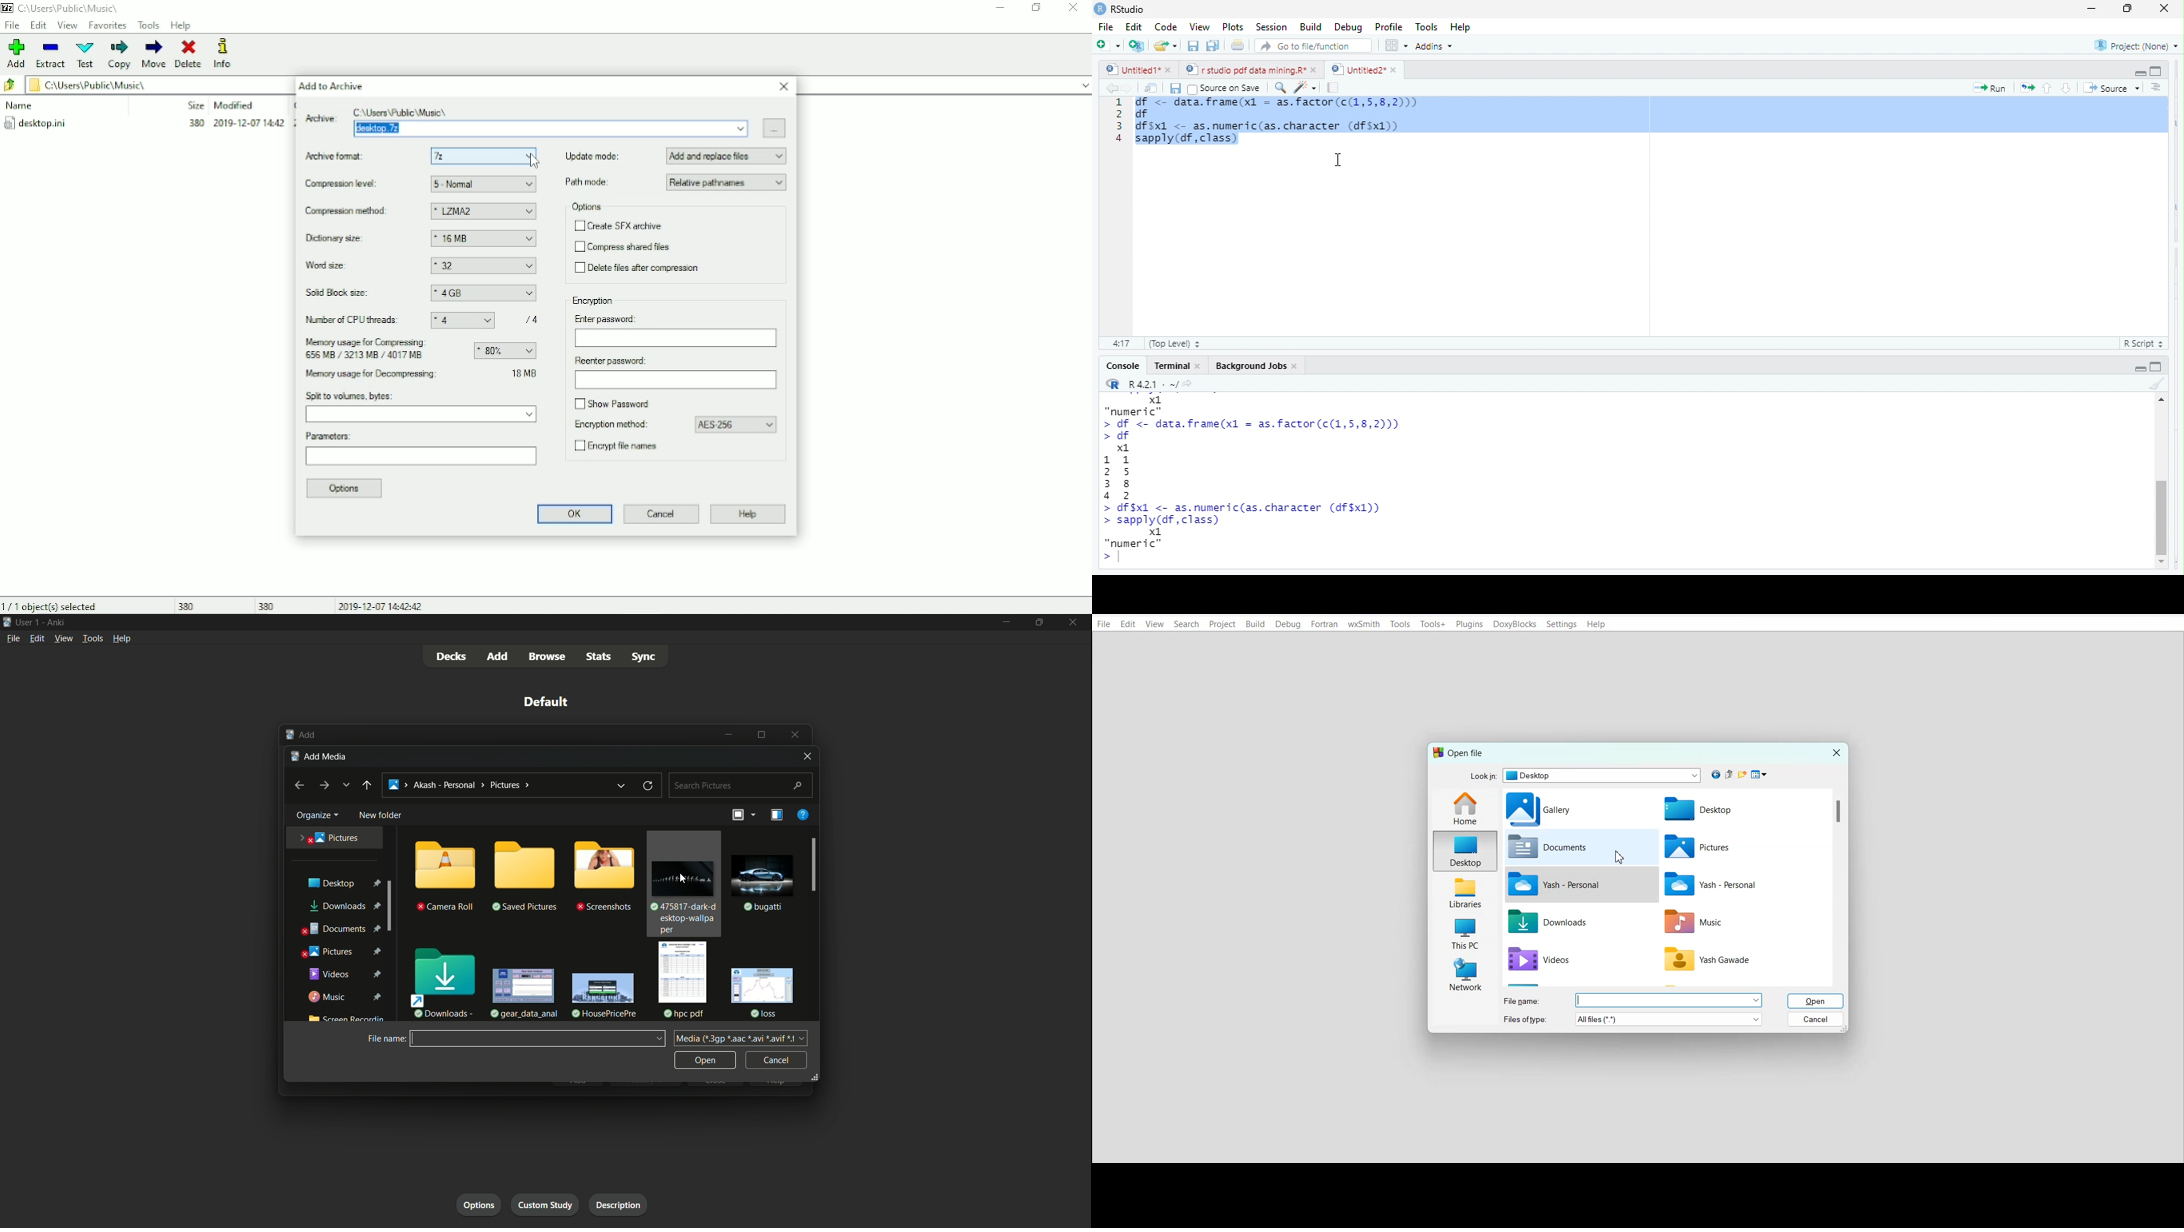 This screenshot has height=1232, width=2184. Describe the element at coordinates (1040, 623) in the screenshot. I see `maximize` at that location.